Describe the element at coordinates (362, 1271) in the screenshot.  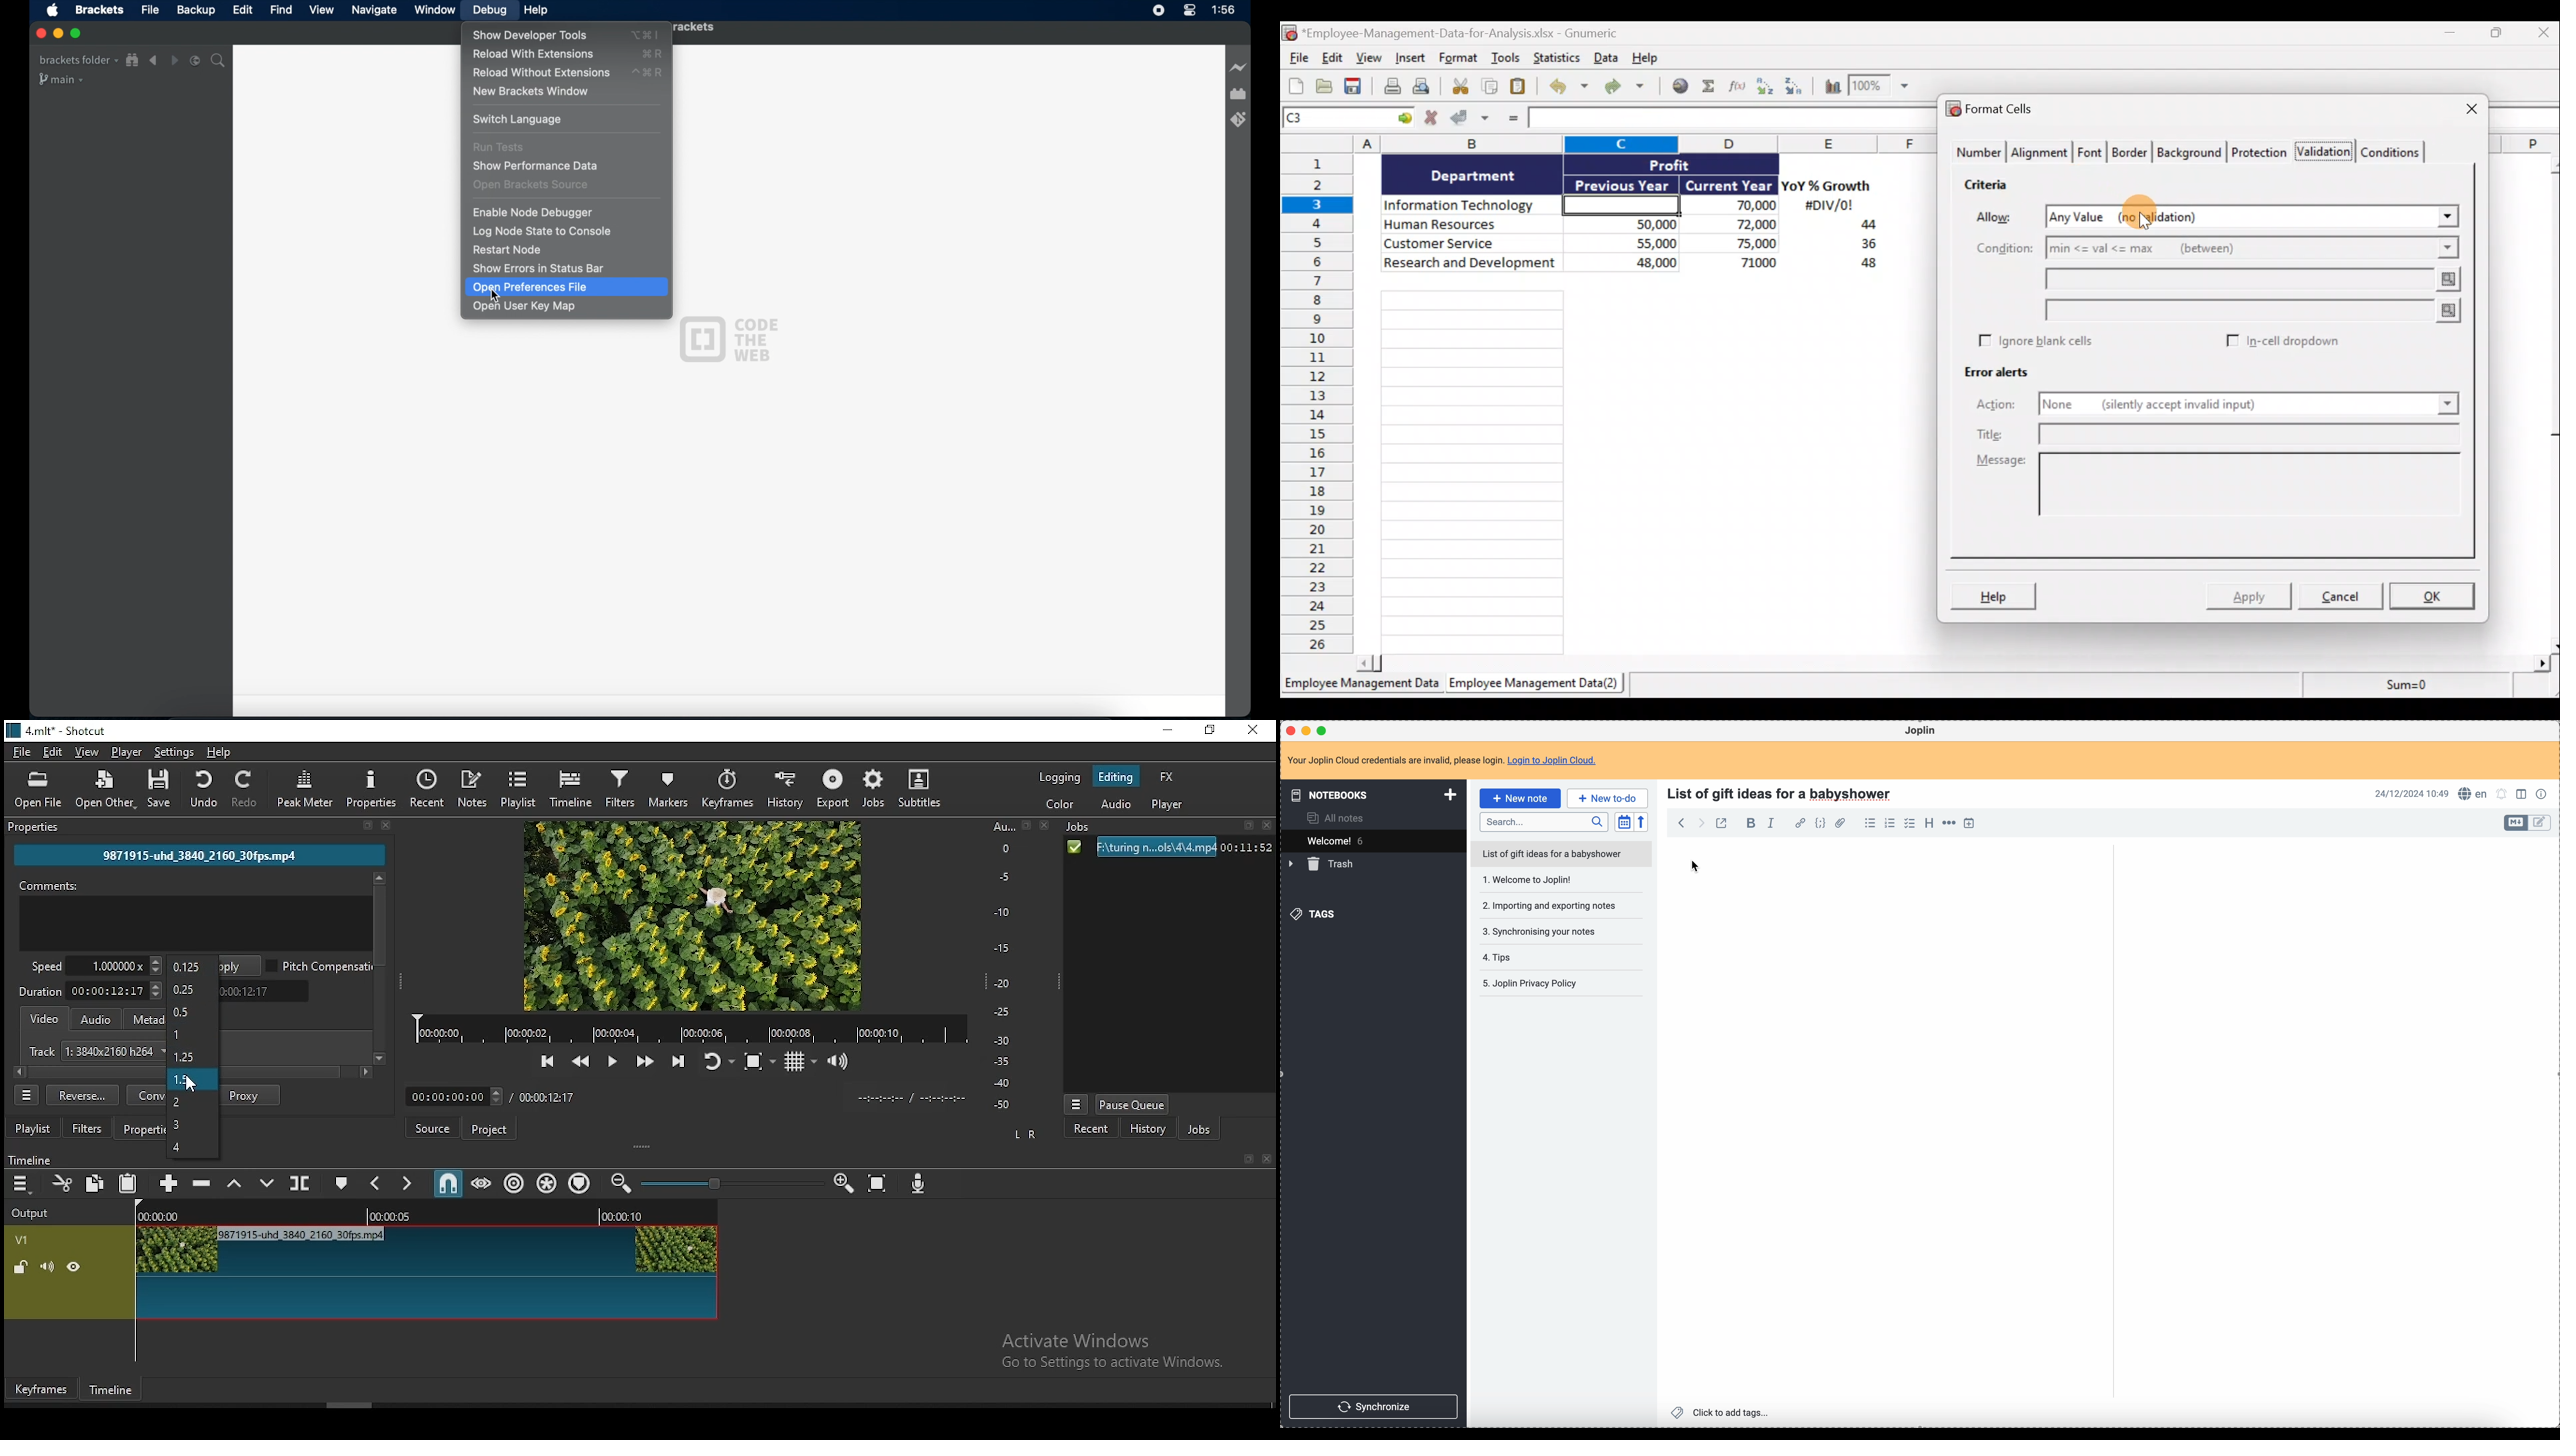
I see `video track` at that location.